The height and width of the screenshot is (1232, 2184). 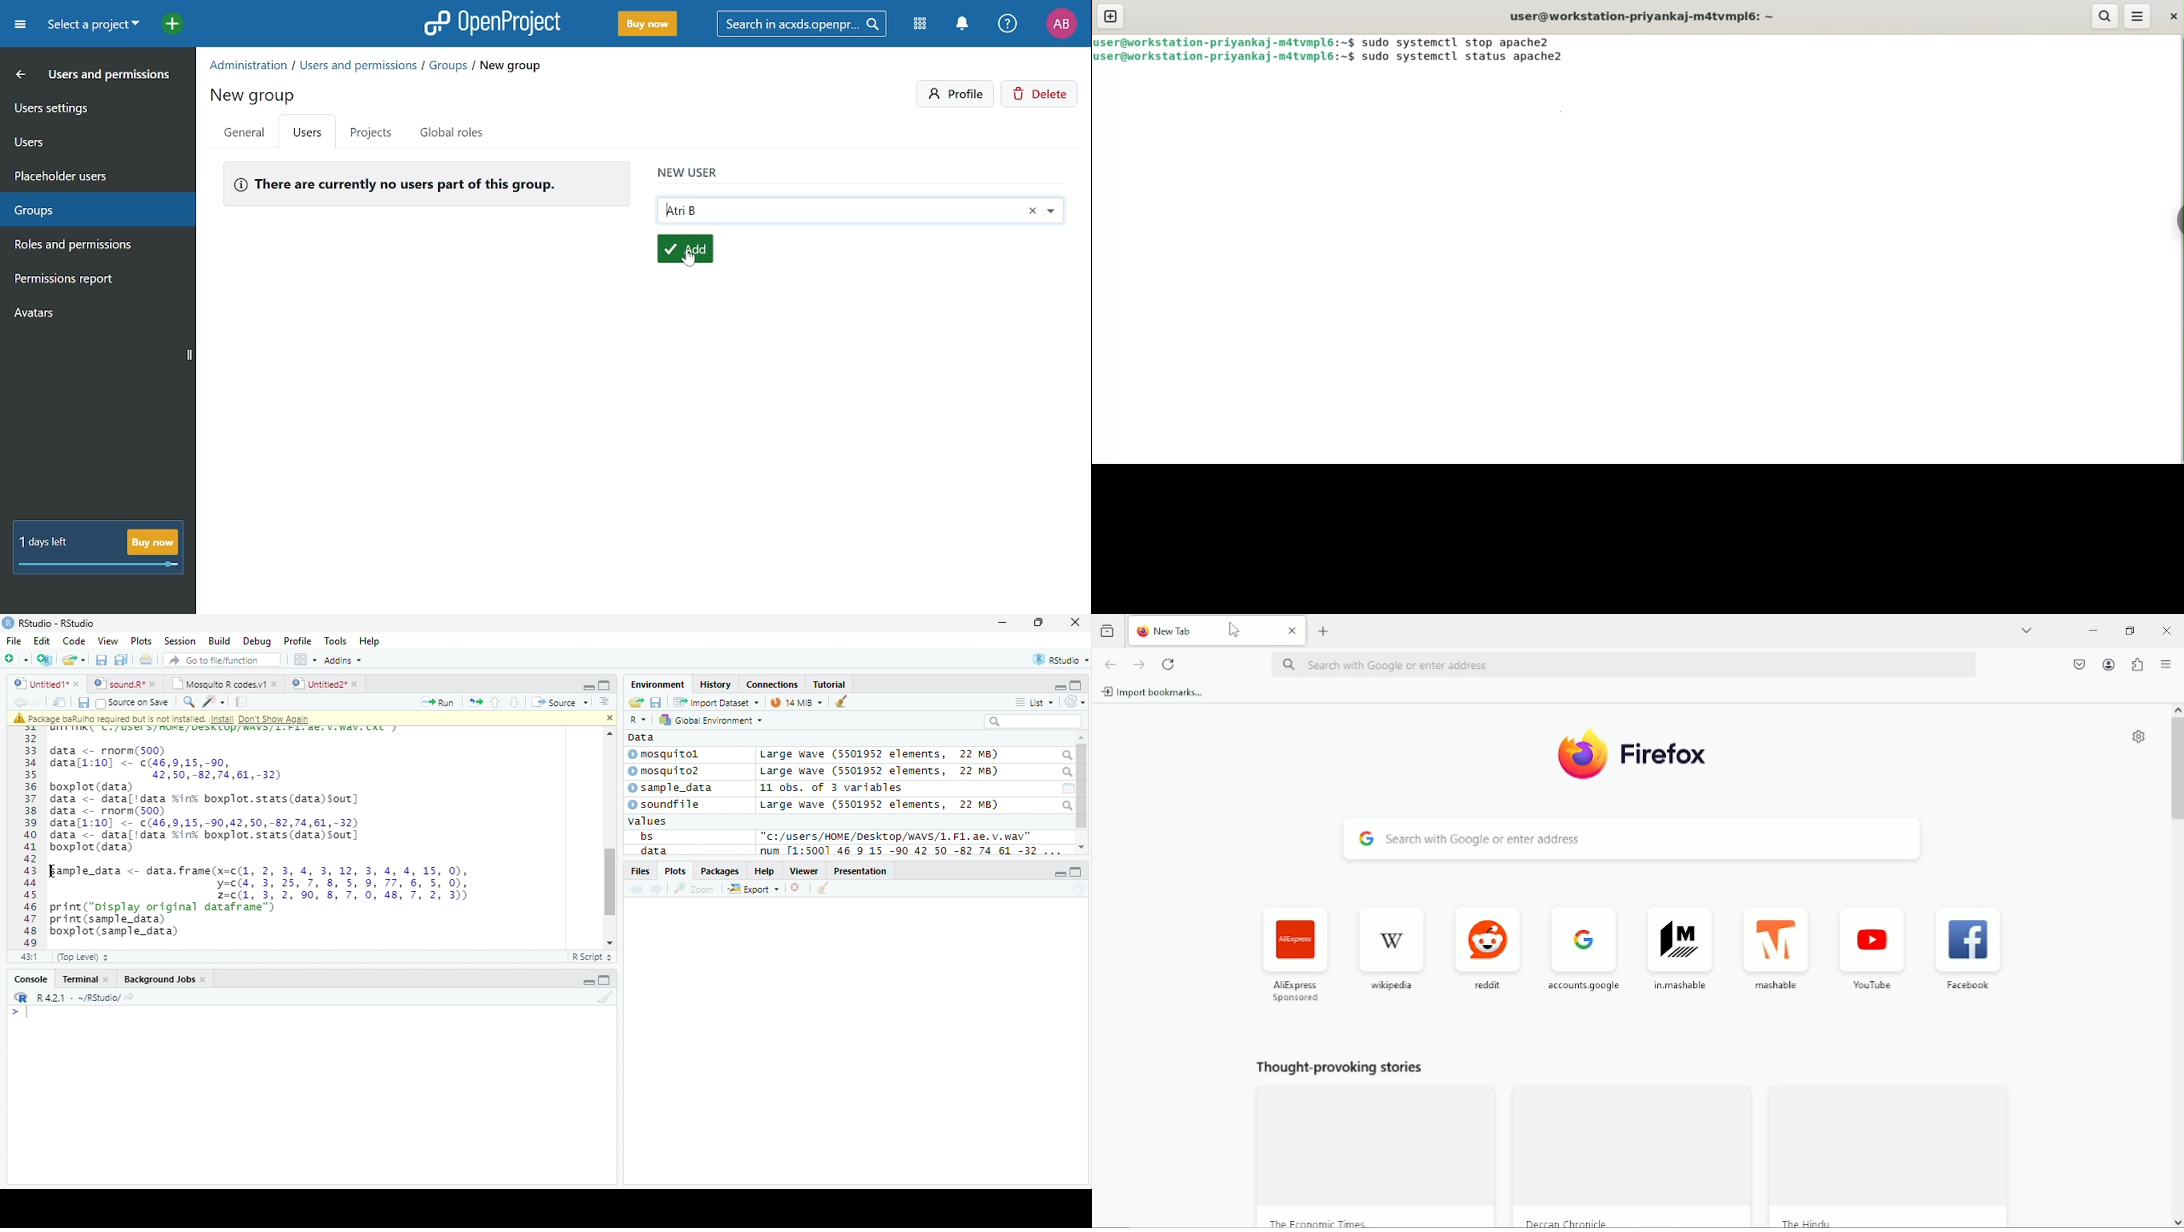 What do you see at coordinates (1488, 947) in the screenshot?
I see `reddit` at bounding box center [1488, 947].